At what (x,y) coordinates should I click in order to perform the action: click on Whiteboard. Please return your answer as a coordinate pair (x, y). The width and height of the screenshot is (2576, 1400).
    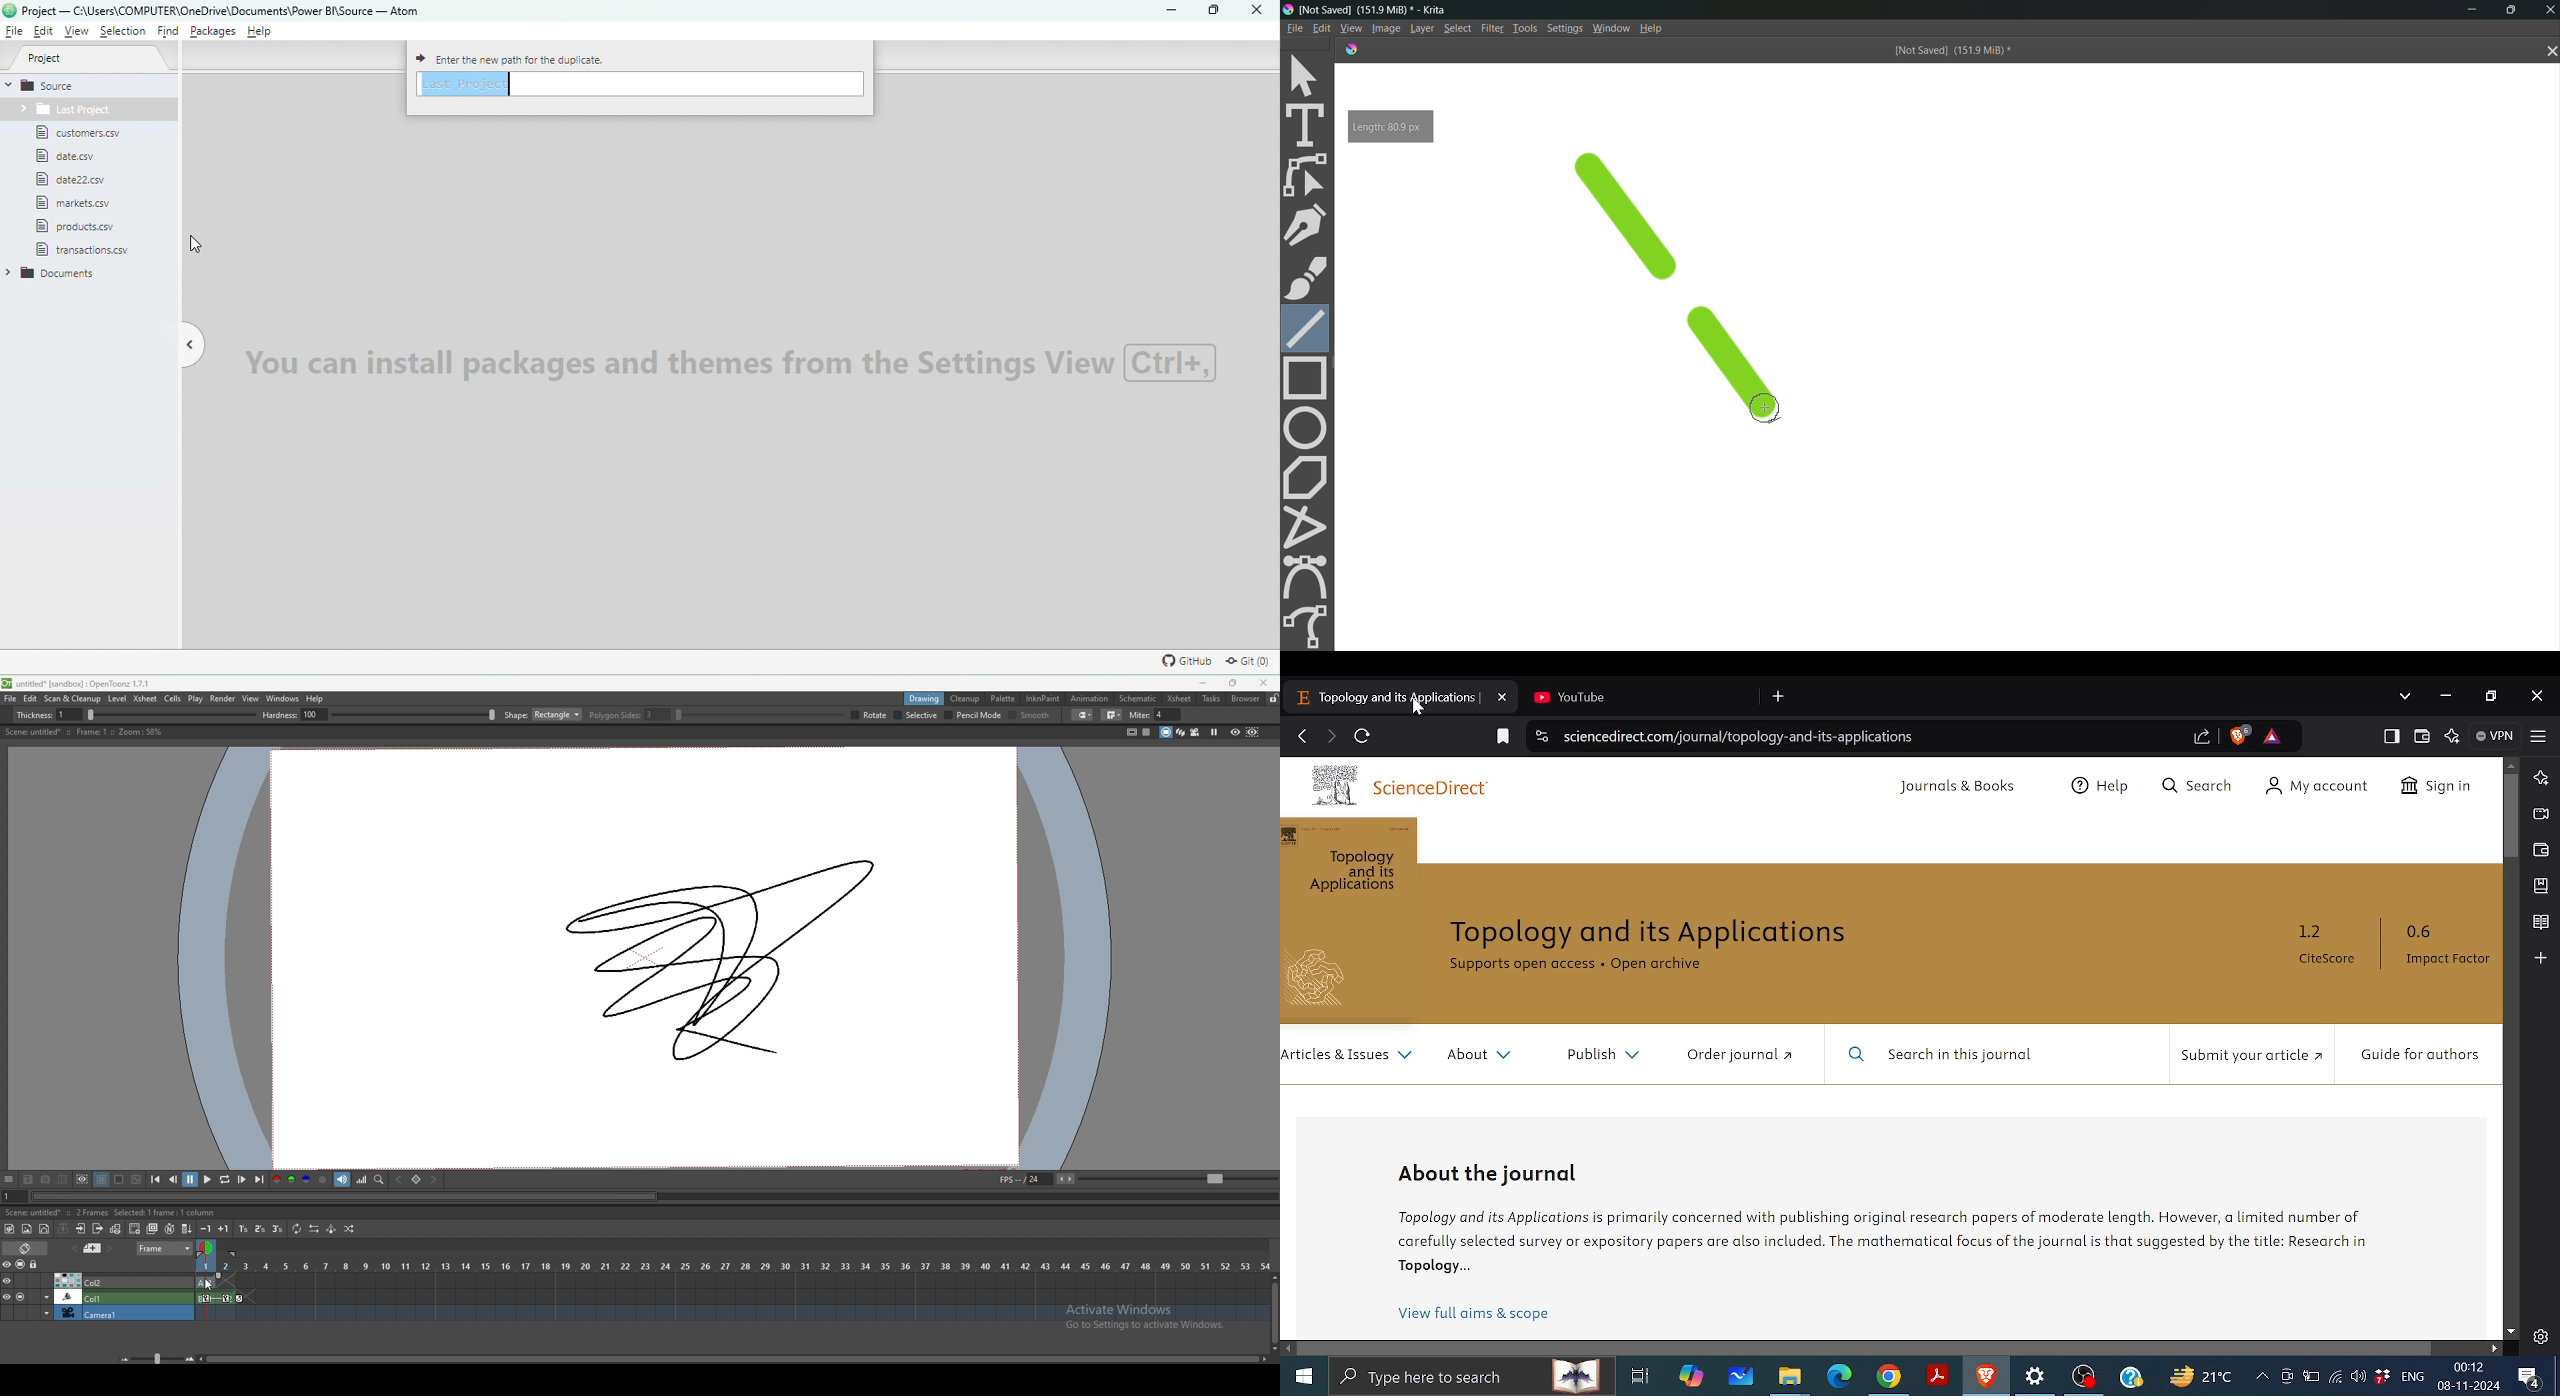
    Looking at the image, I should click on (1741, 1376).